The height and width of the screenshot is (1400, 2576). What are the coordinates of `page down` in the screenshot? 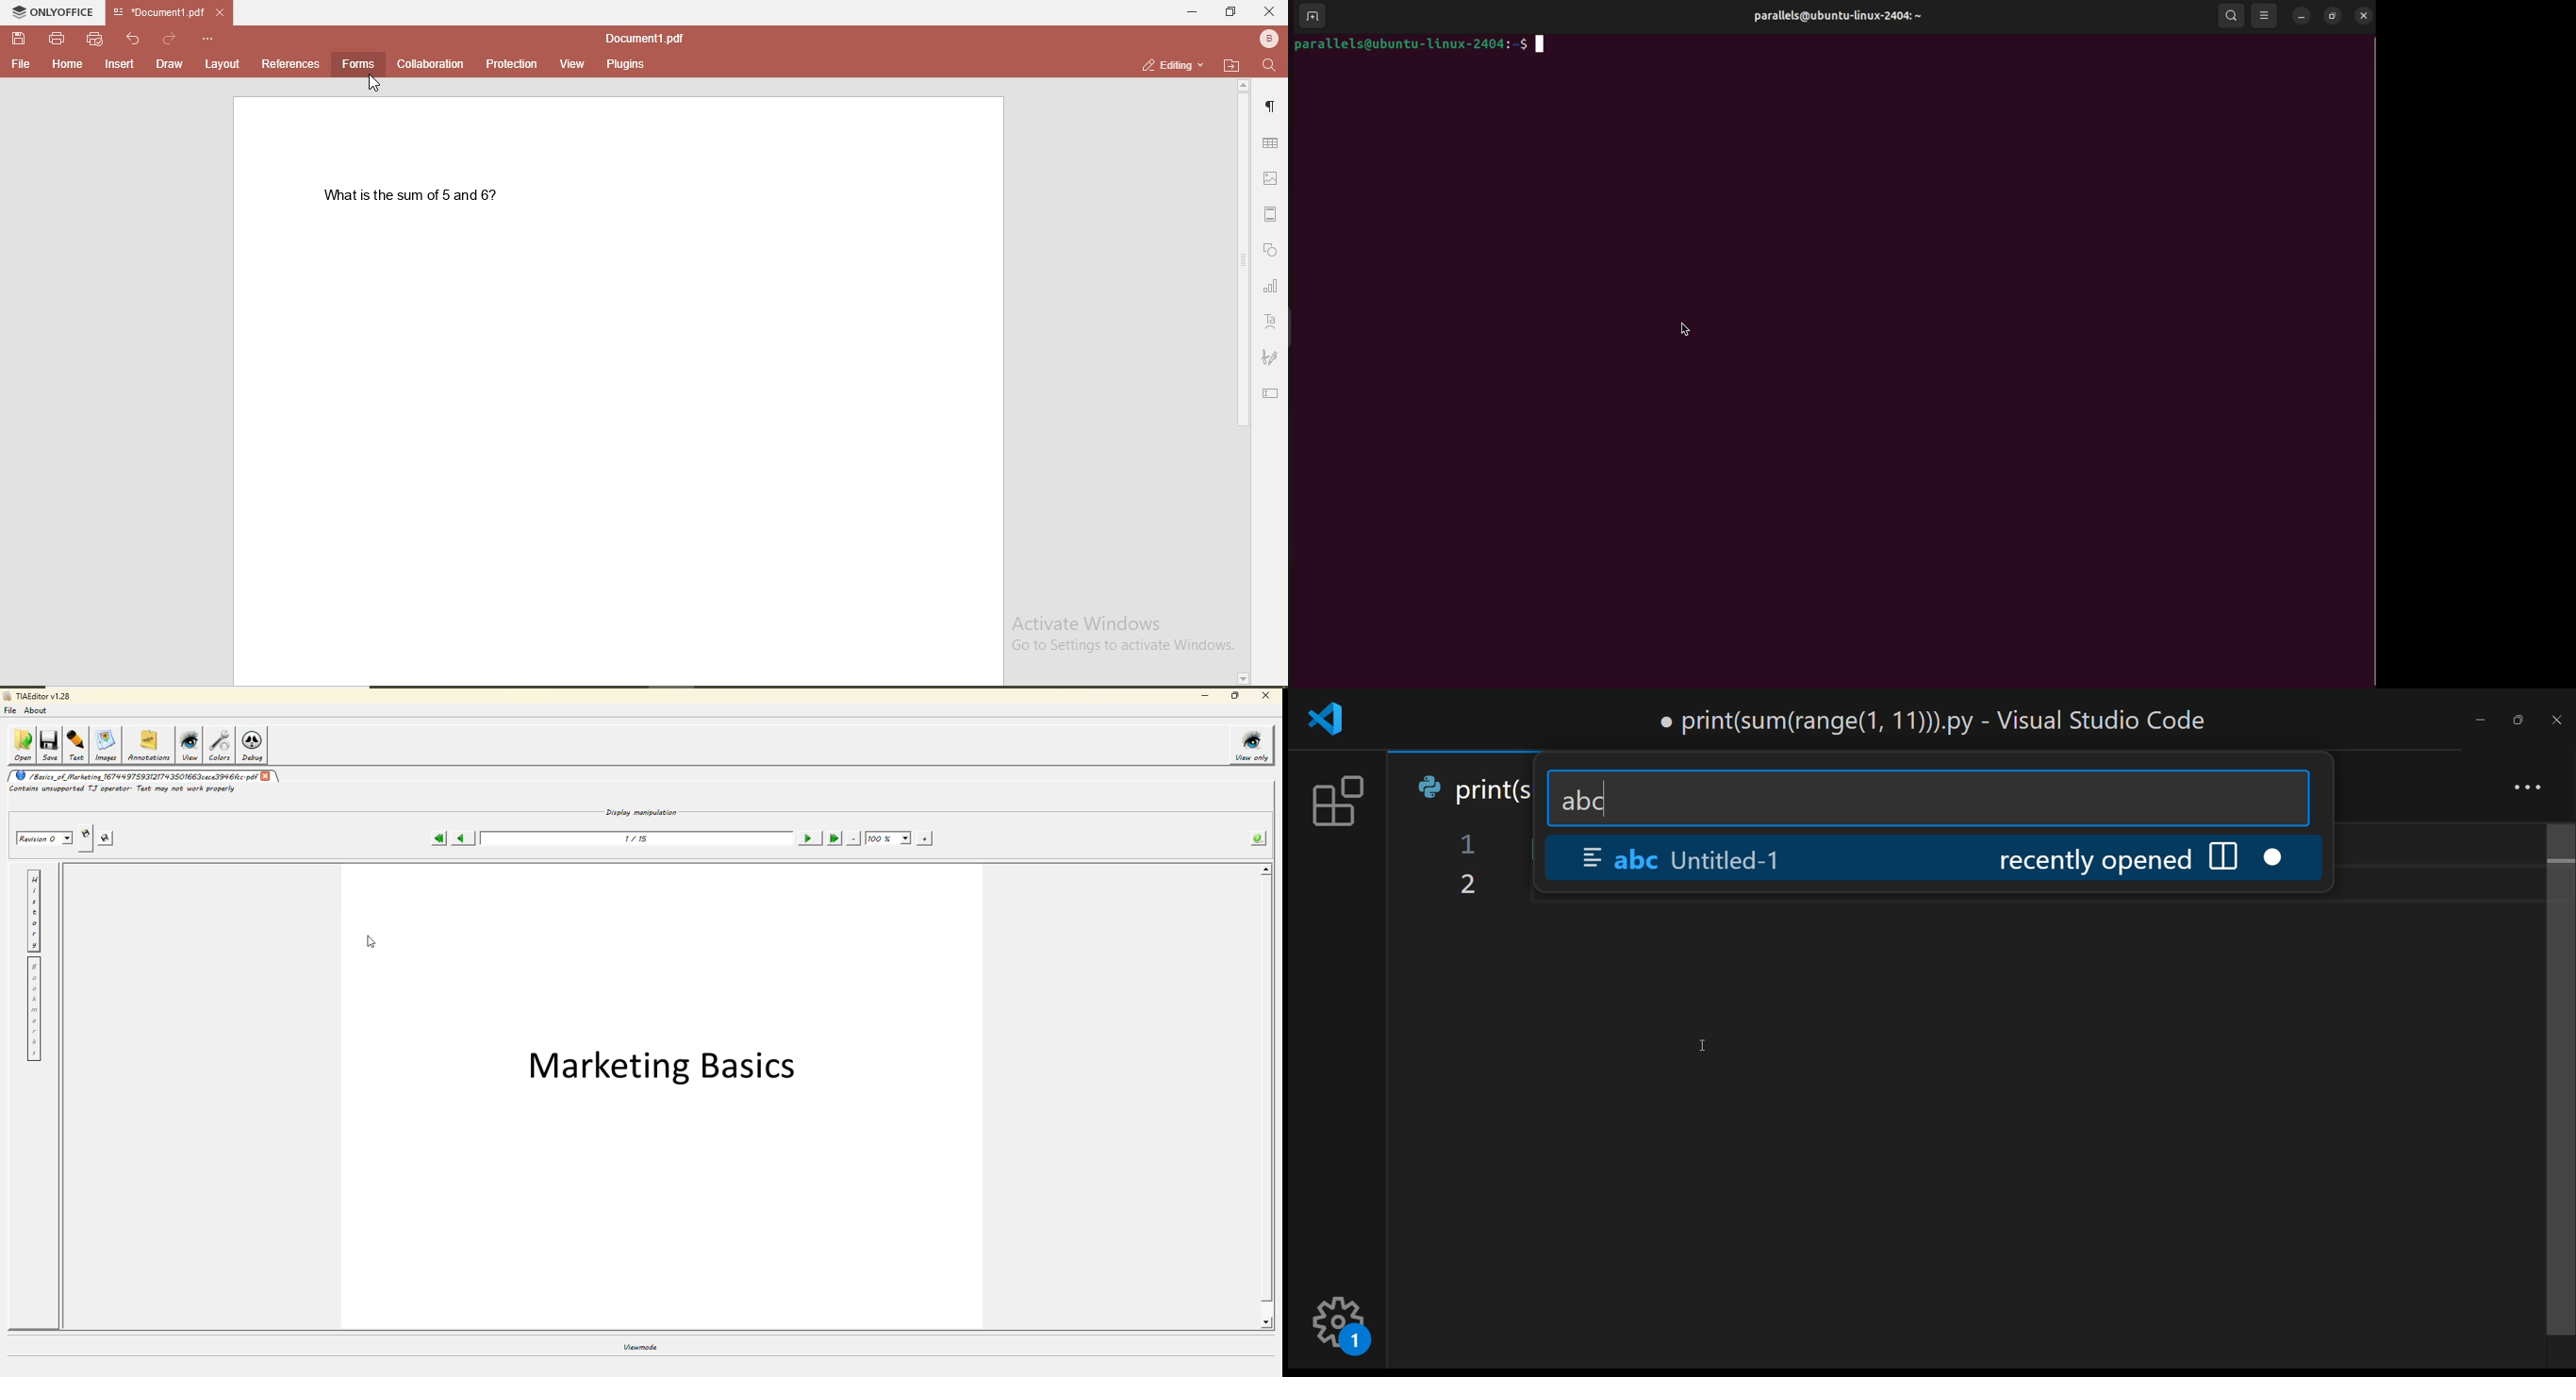 It's located at (1242, 678).